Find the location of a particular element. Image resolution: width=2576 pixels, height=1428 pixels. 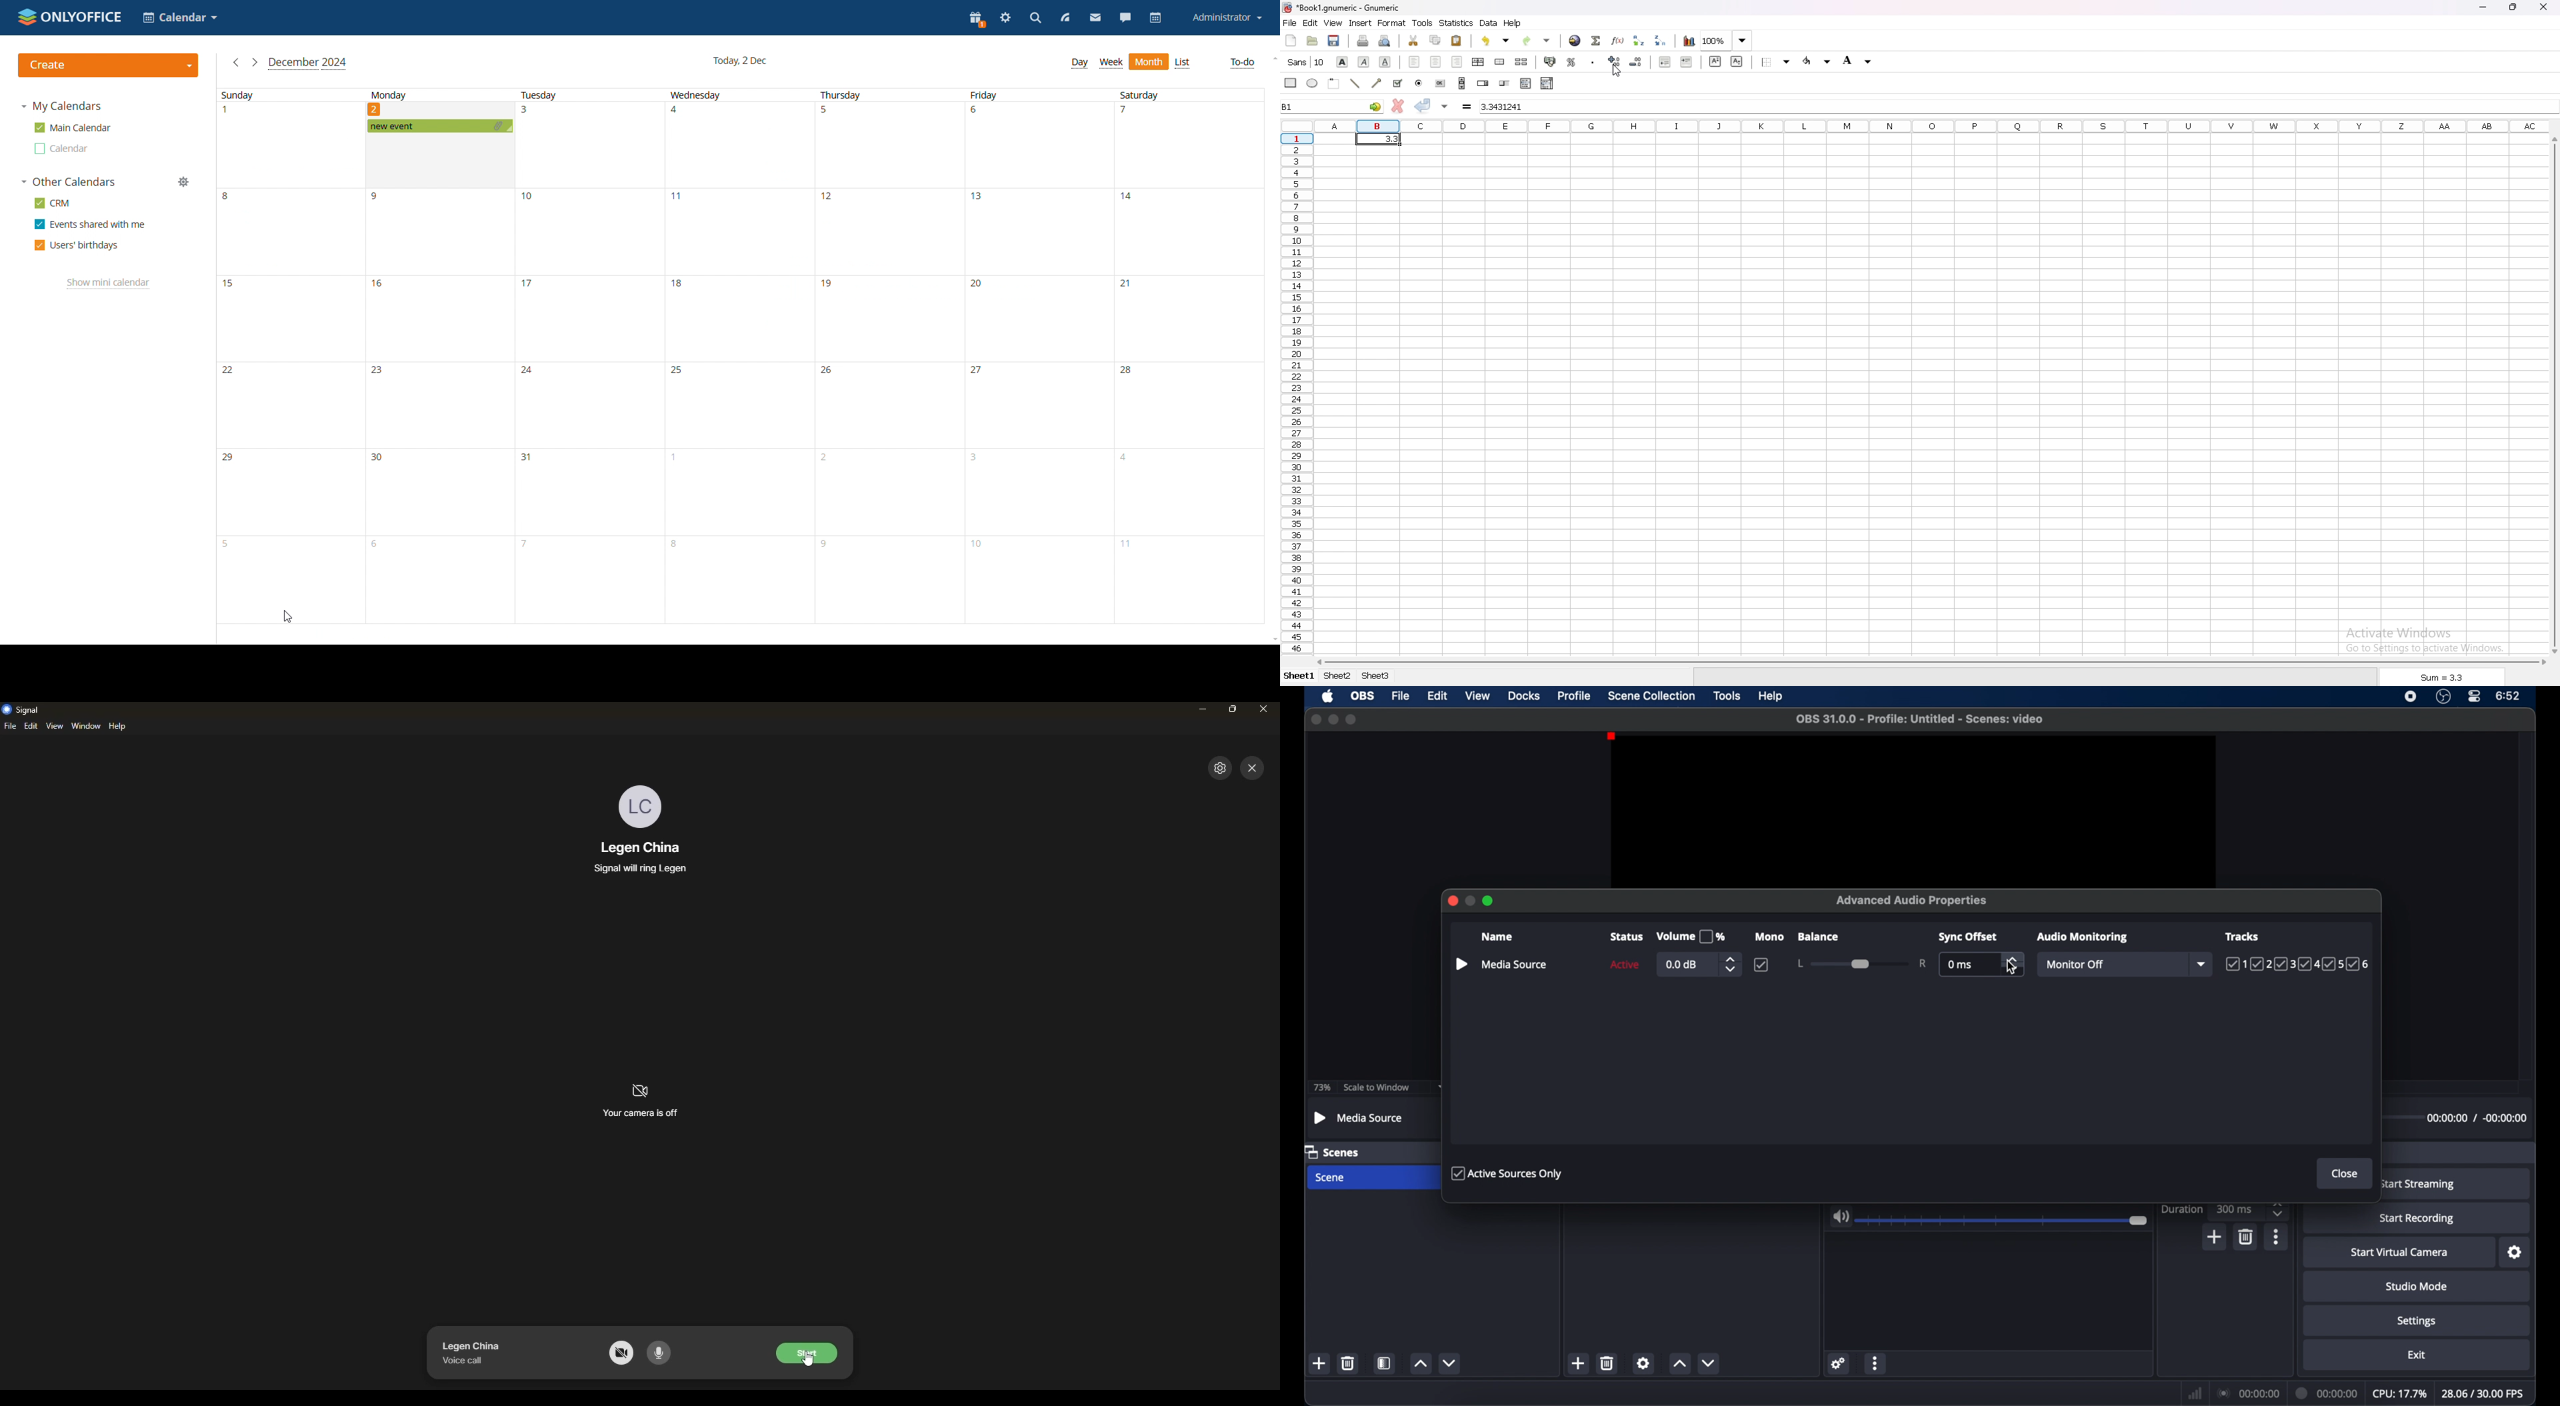

minimize is located at coordinates (1471, 901).